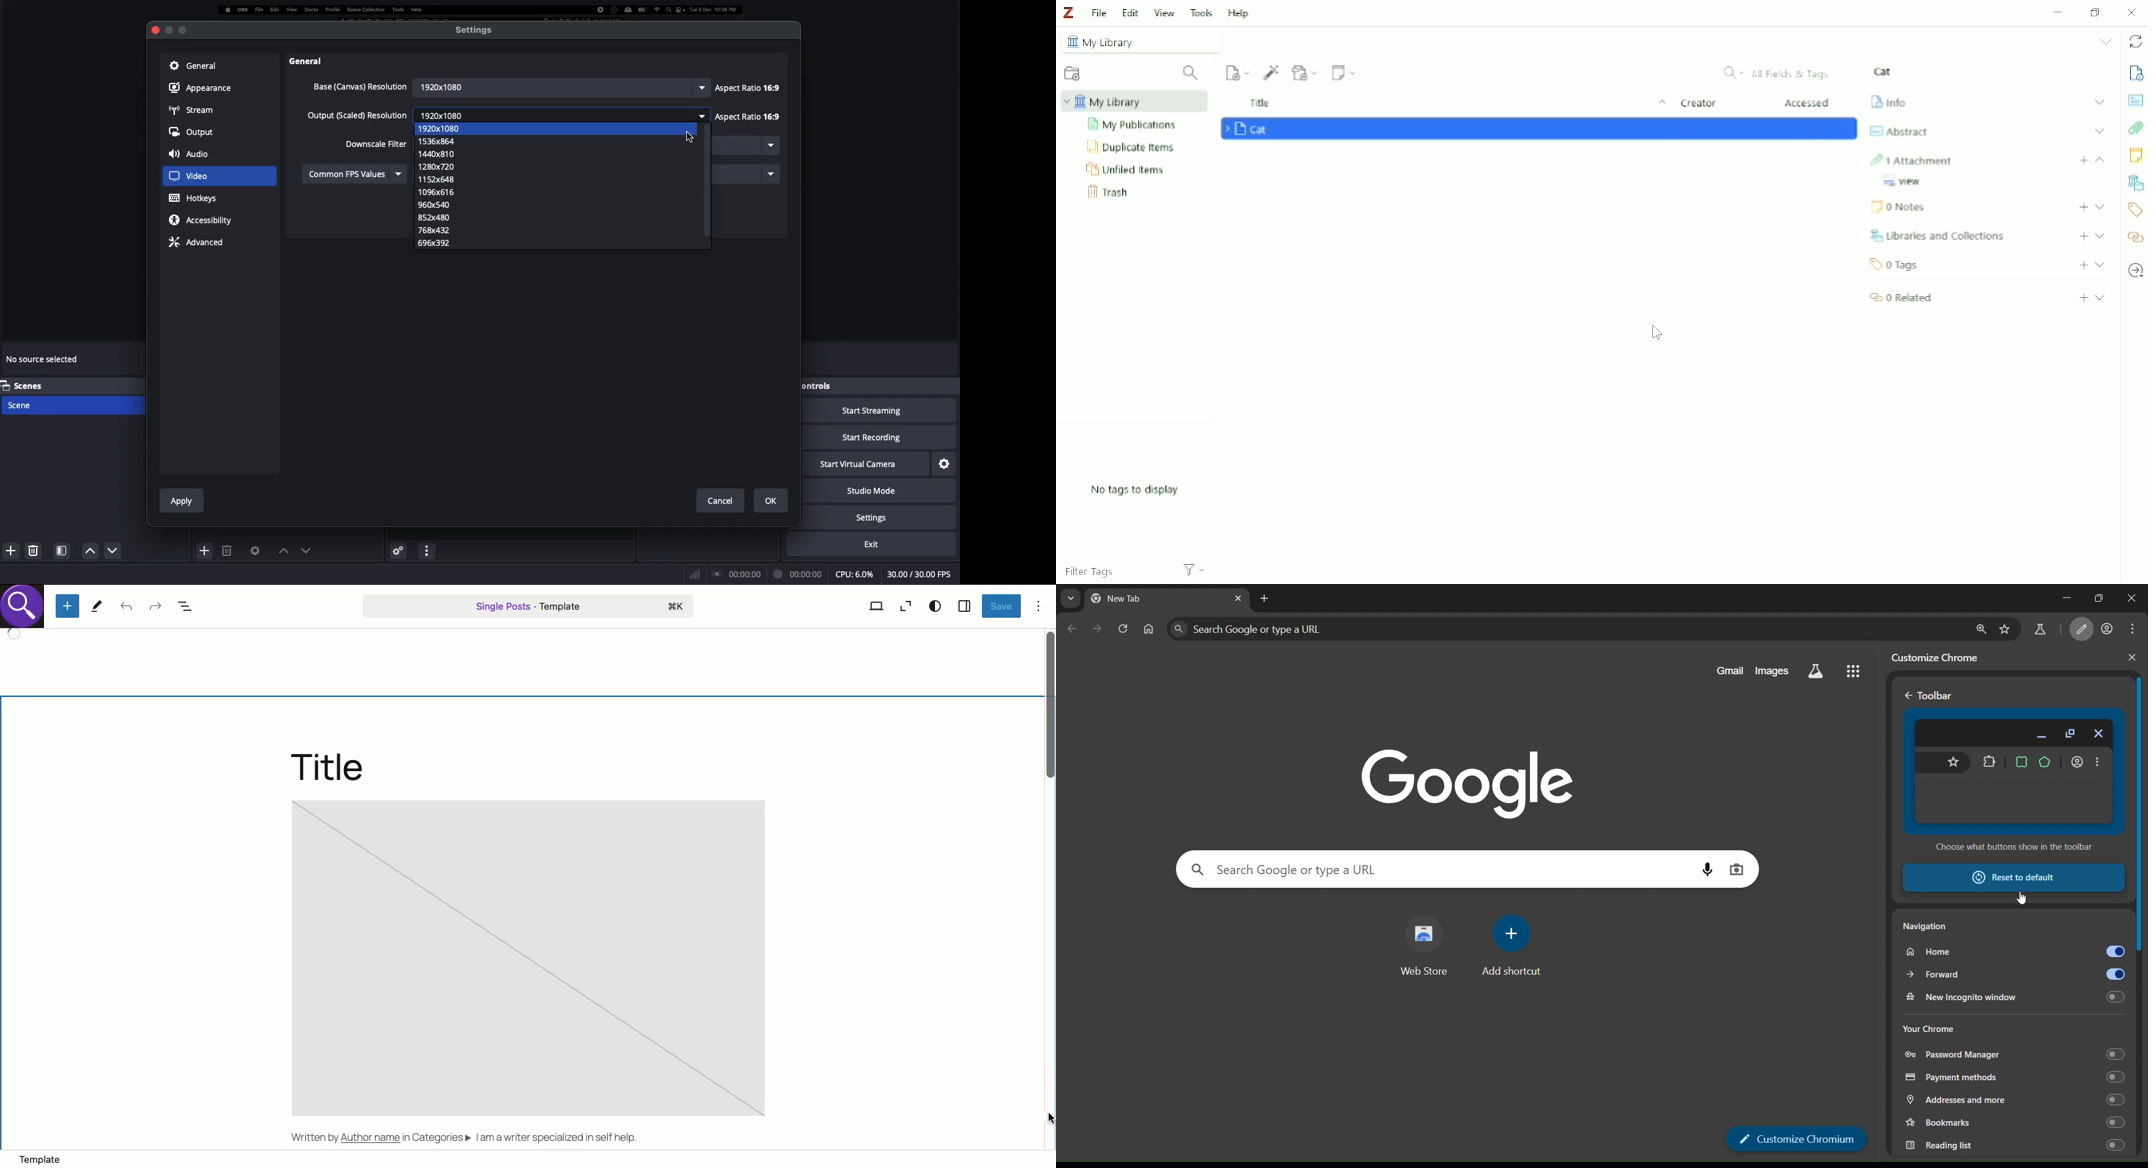  I want to click on your chrome, so click(1972, 1027).